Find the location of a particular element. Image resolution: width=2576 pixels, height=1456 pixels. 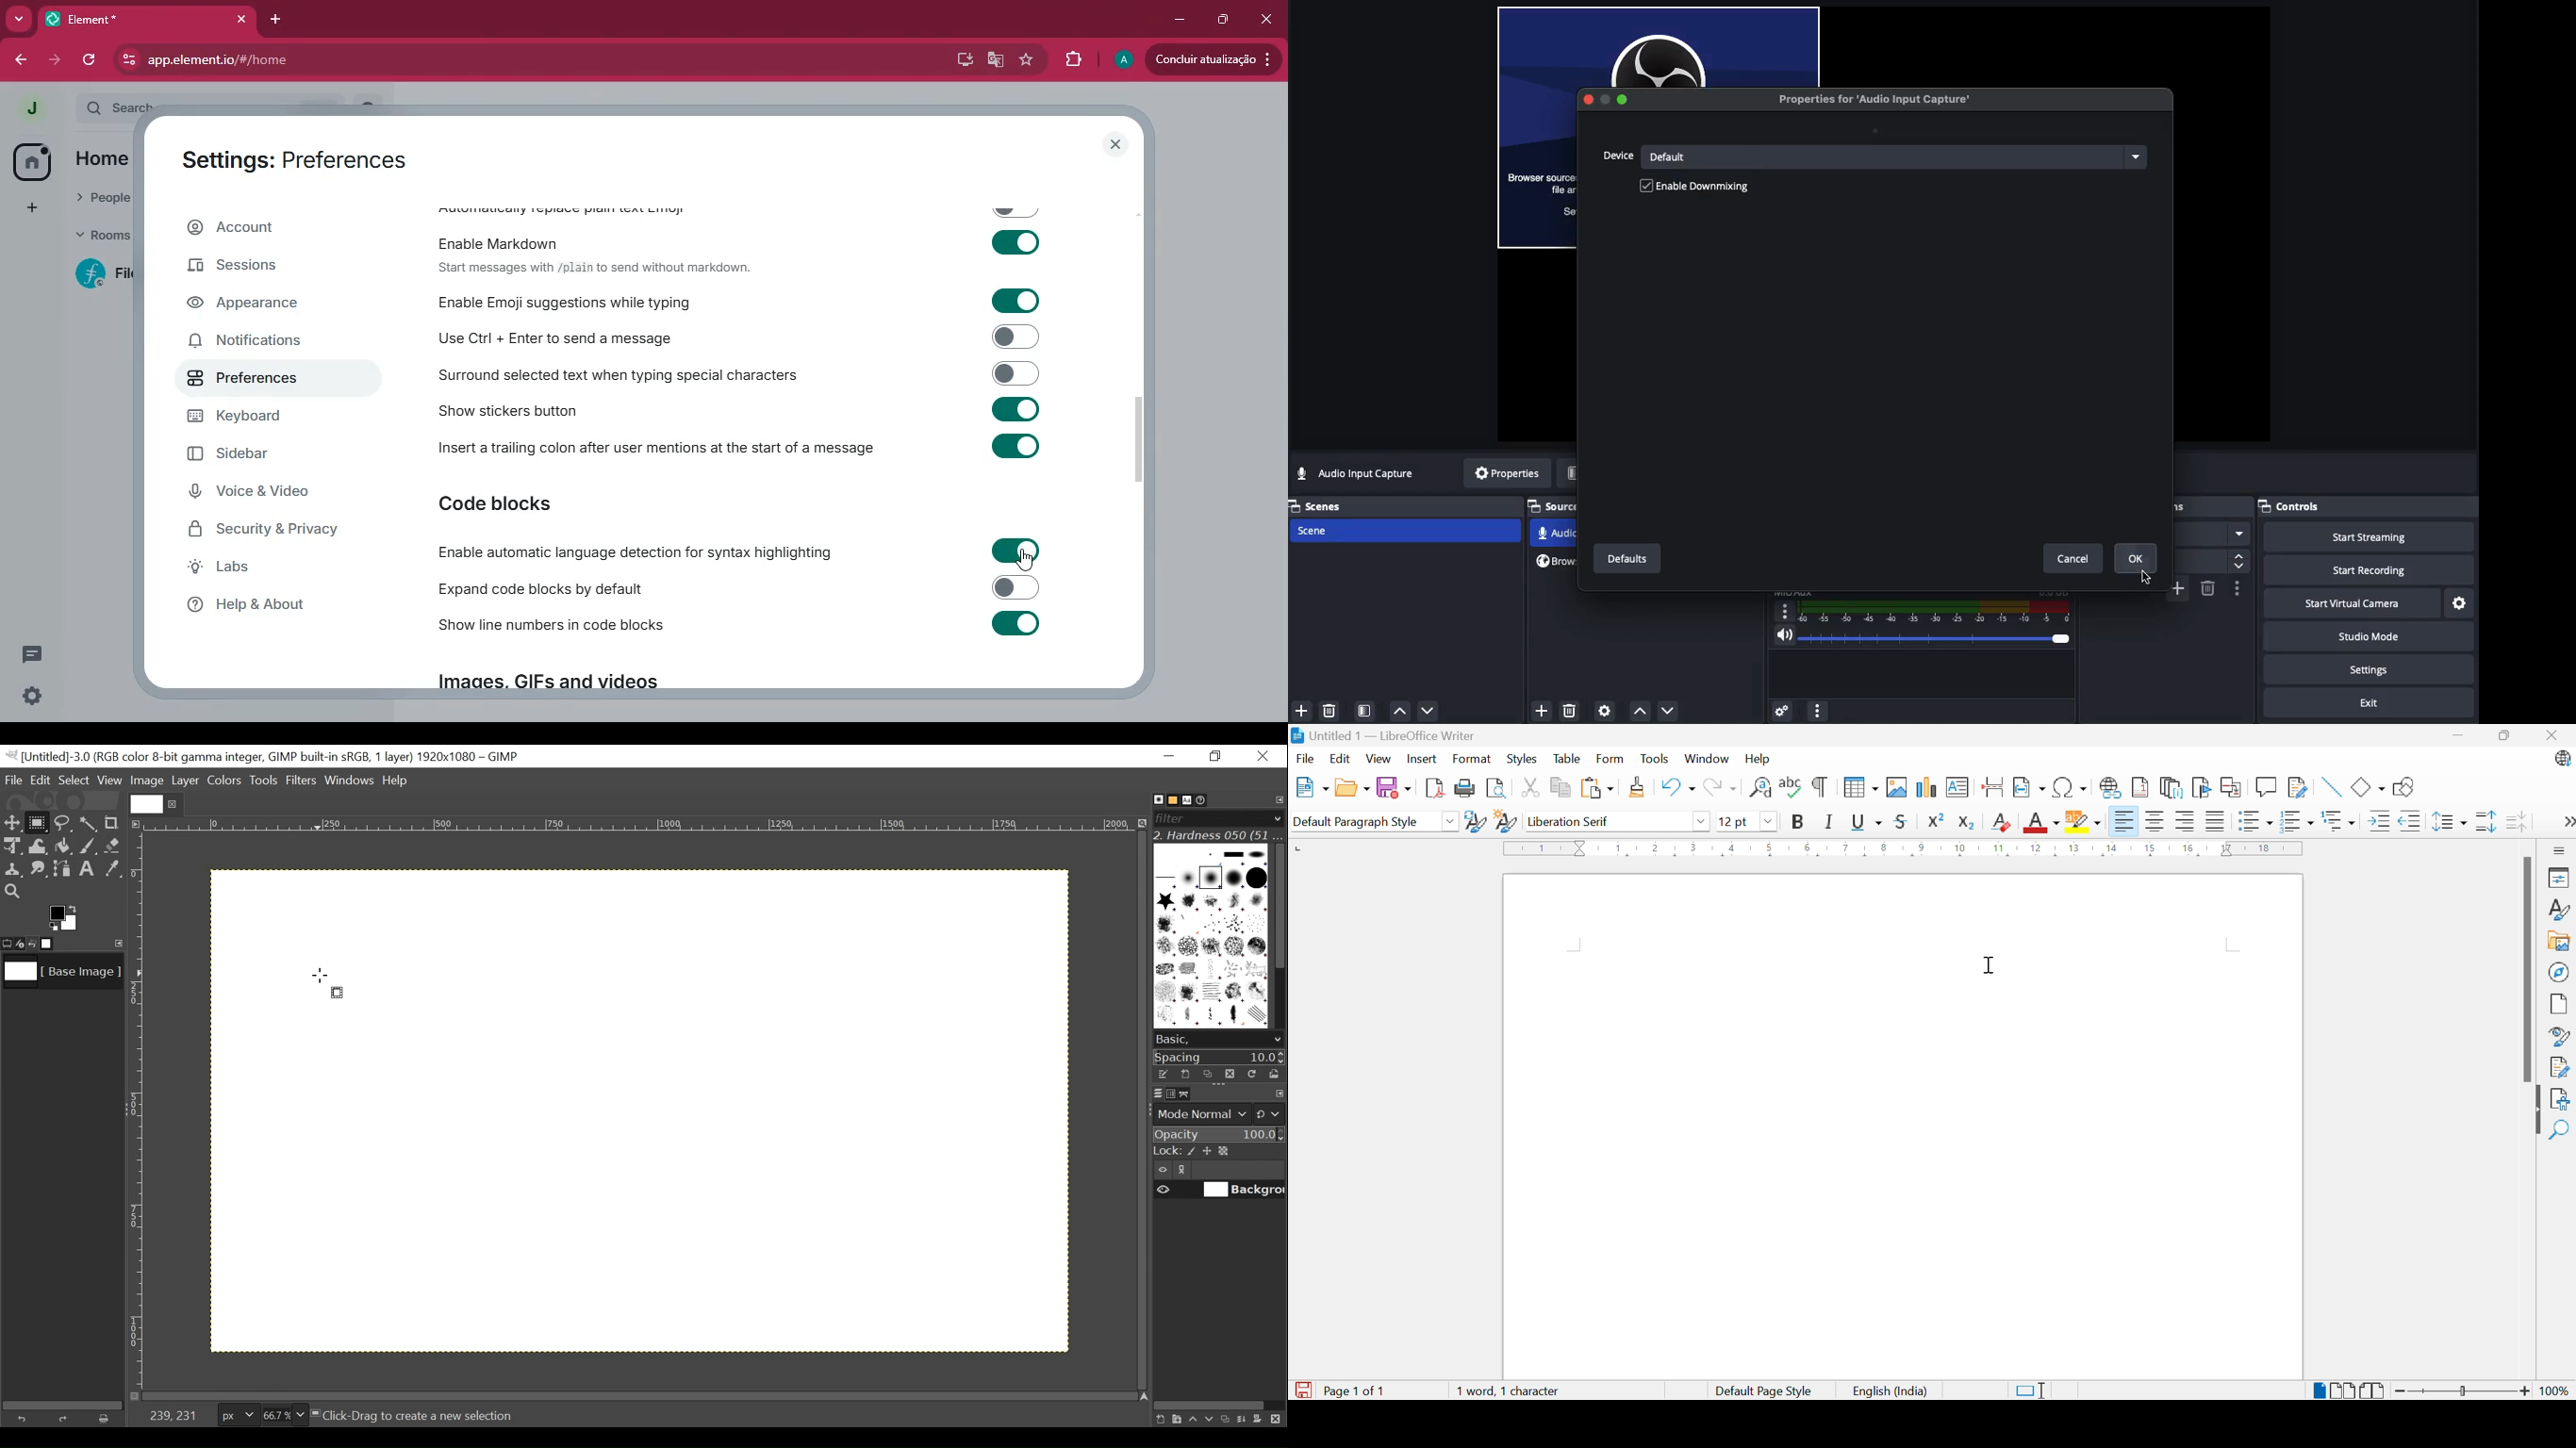

English (India) is located at coordinates (1894, 1391).